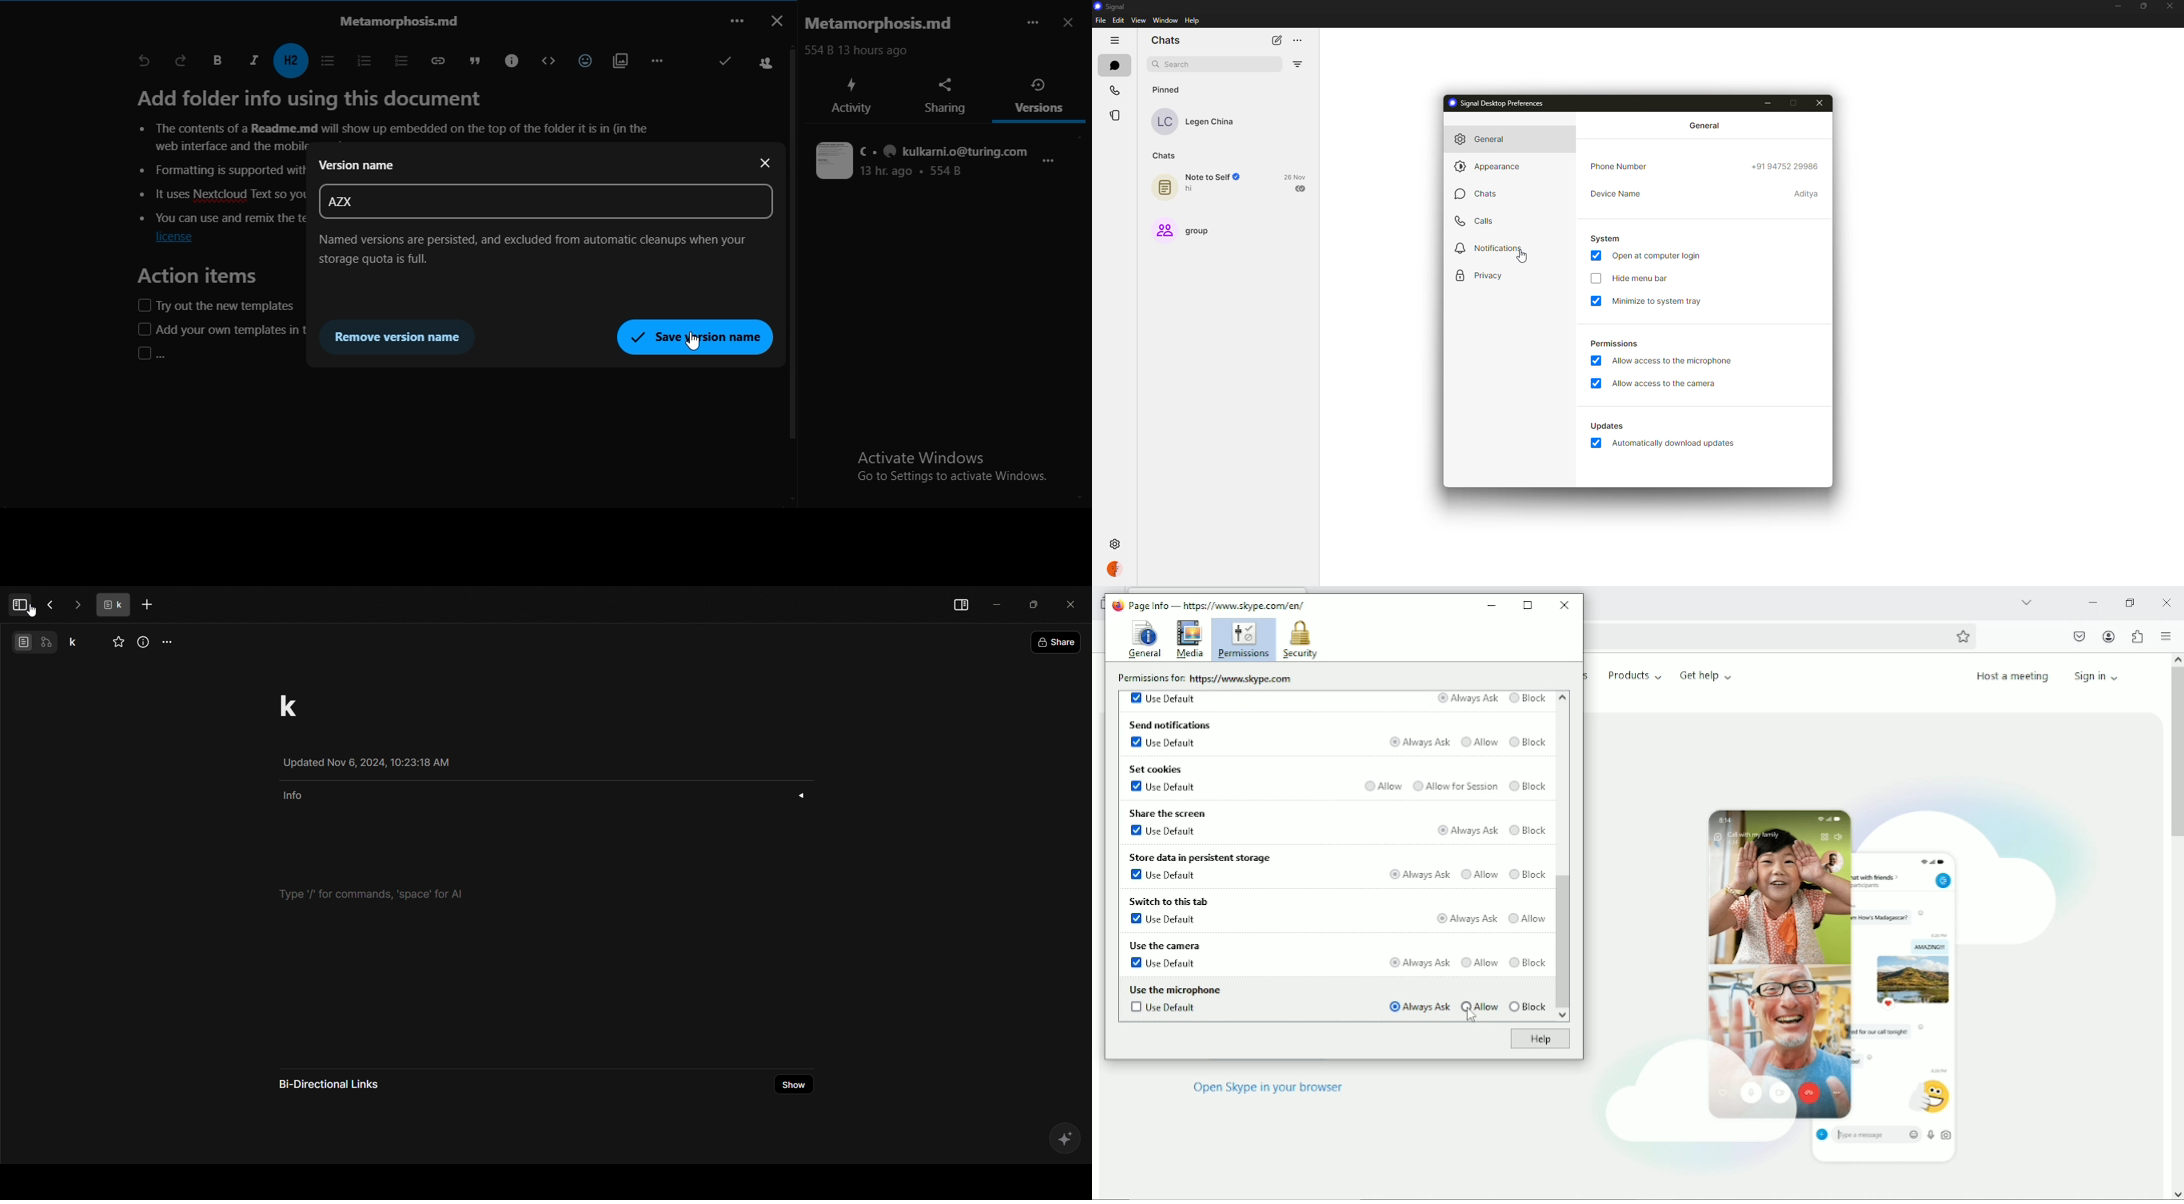  I want to click on Vertical scrollbar, so click(1563, 942).